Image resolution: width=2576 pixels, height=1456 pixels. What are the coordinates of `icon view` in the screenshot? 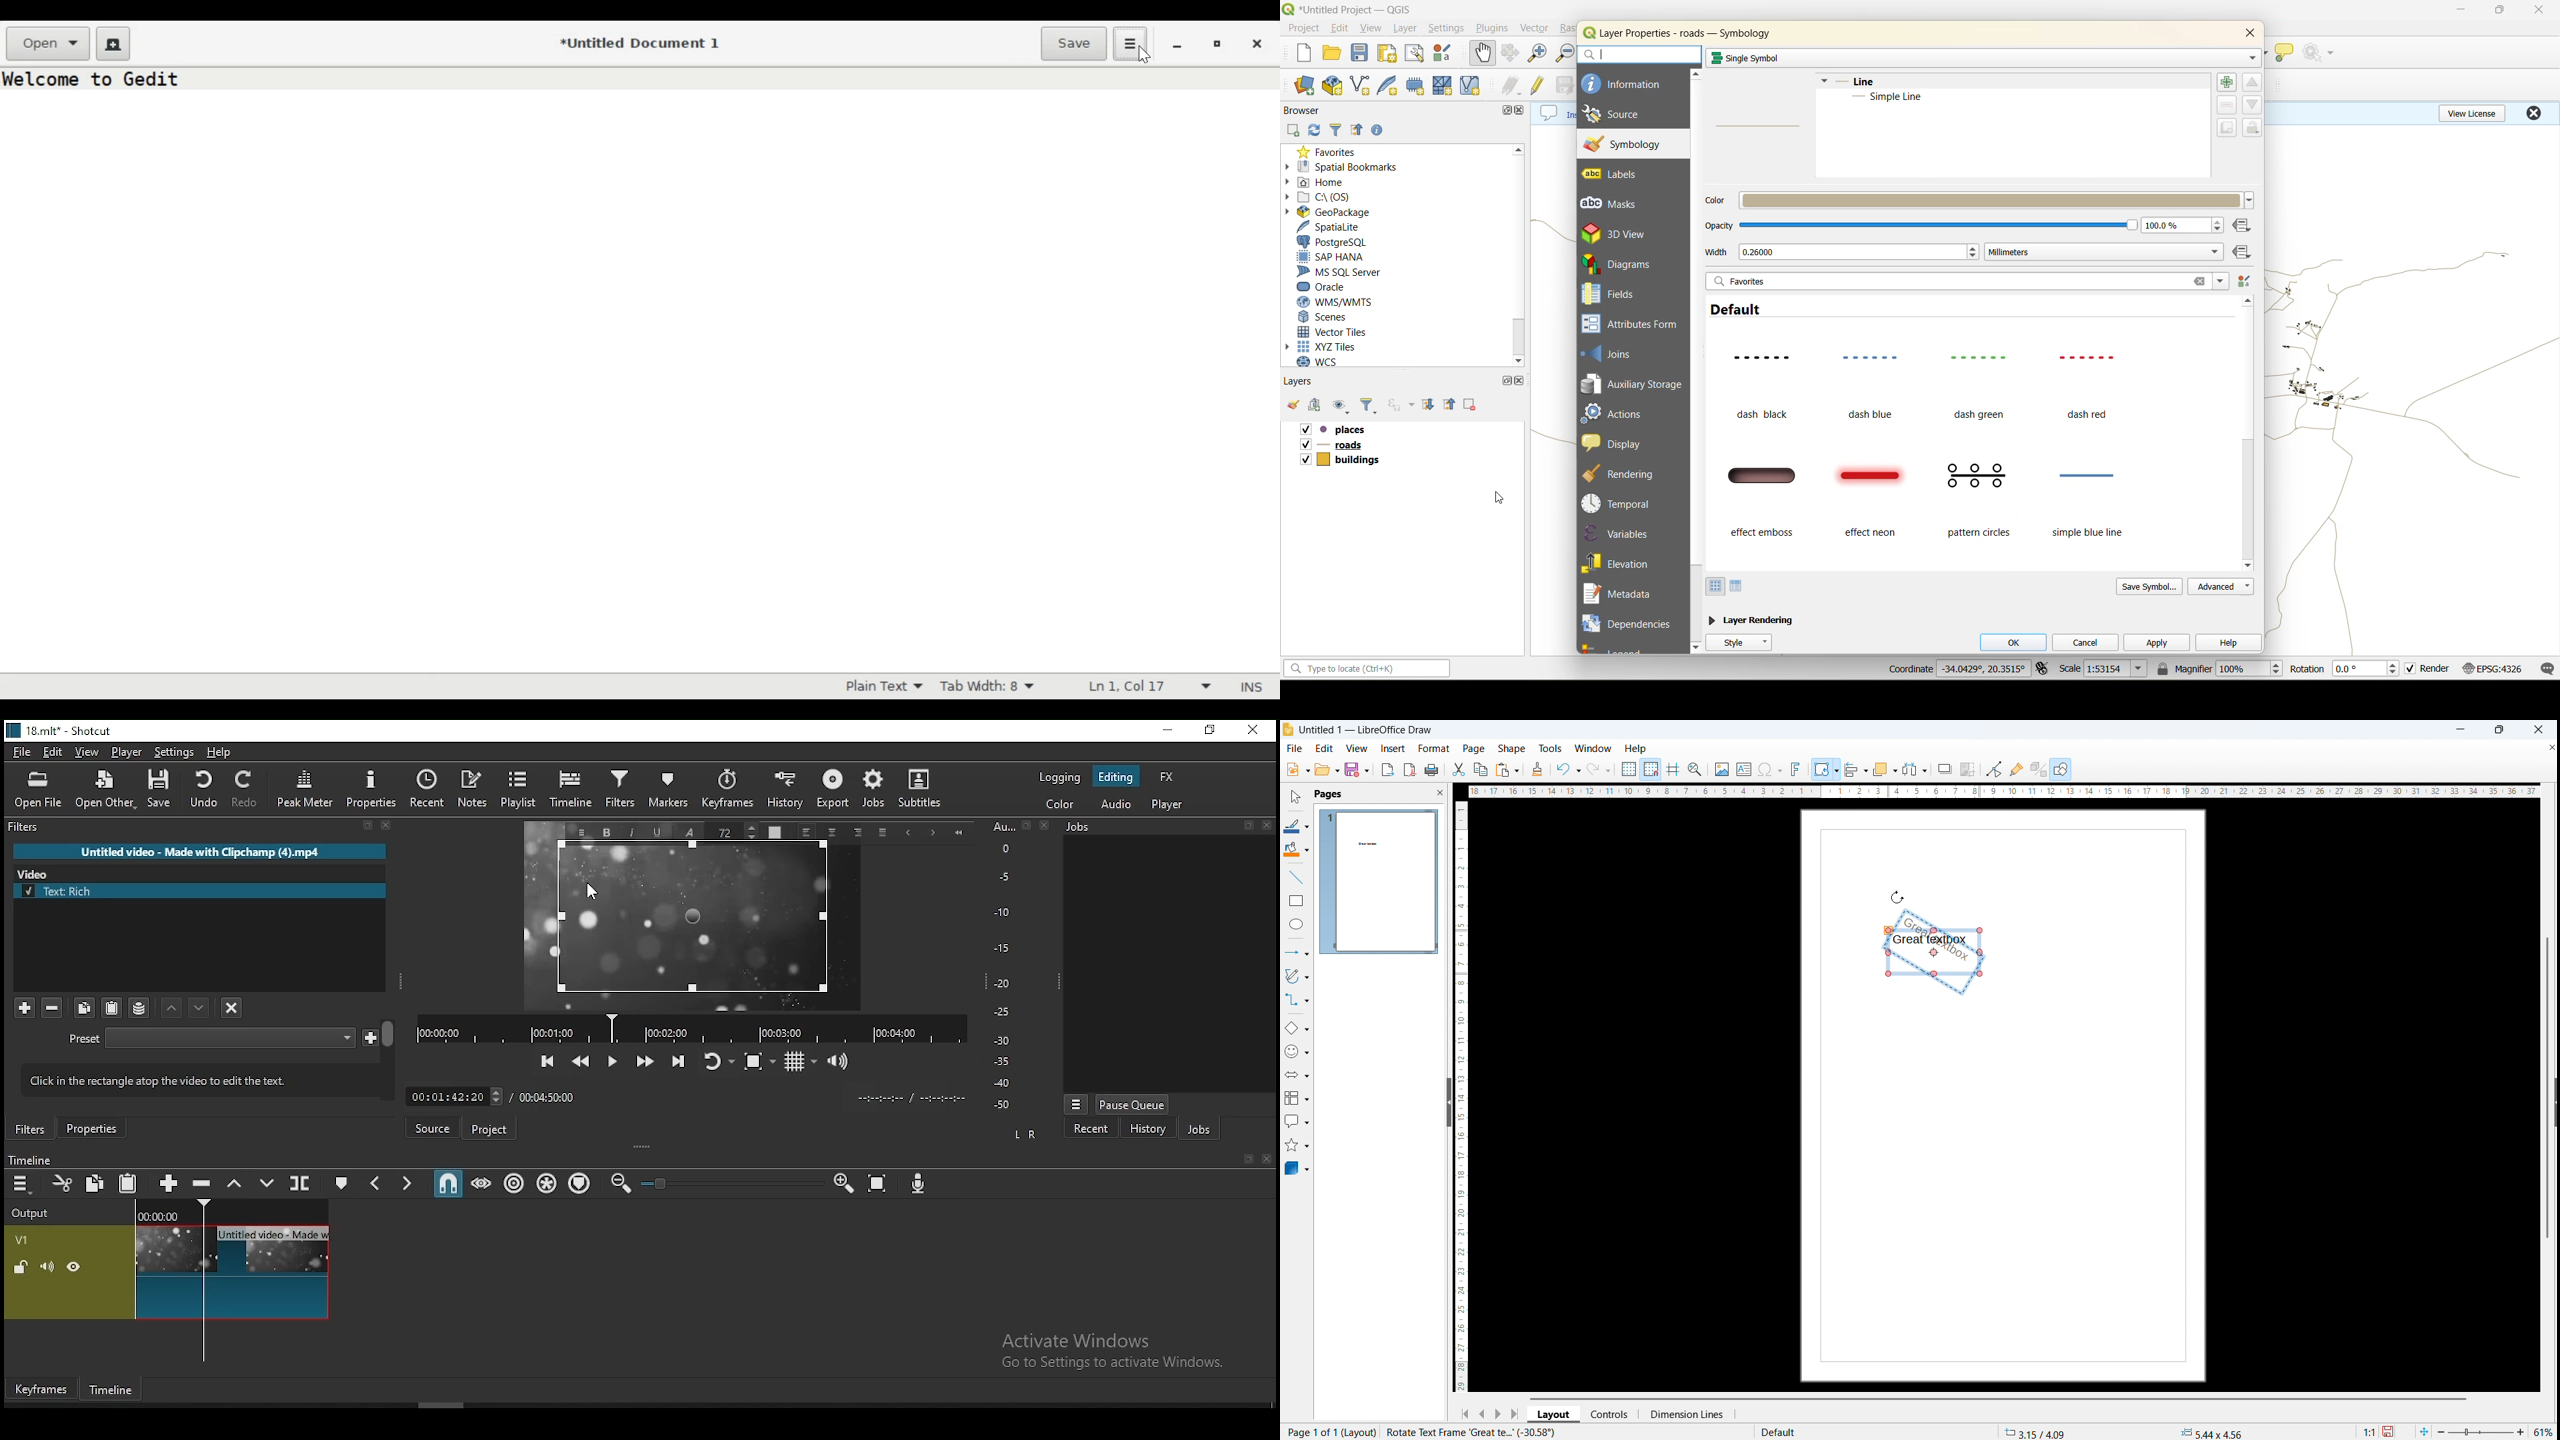 It's located at (1715, 587).